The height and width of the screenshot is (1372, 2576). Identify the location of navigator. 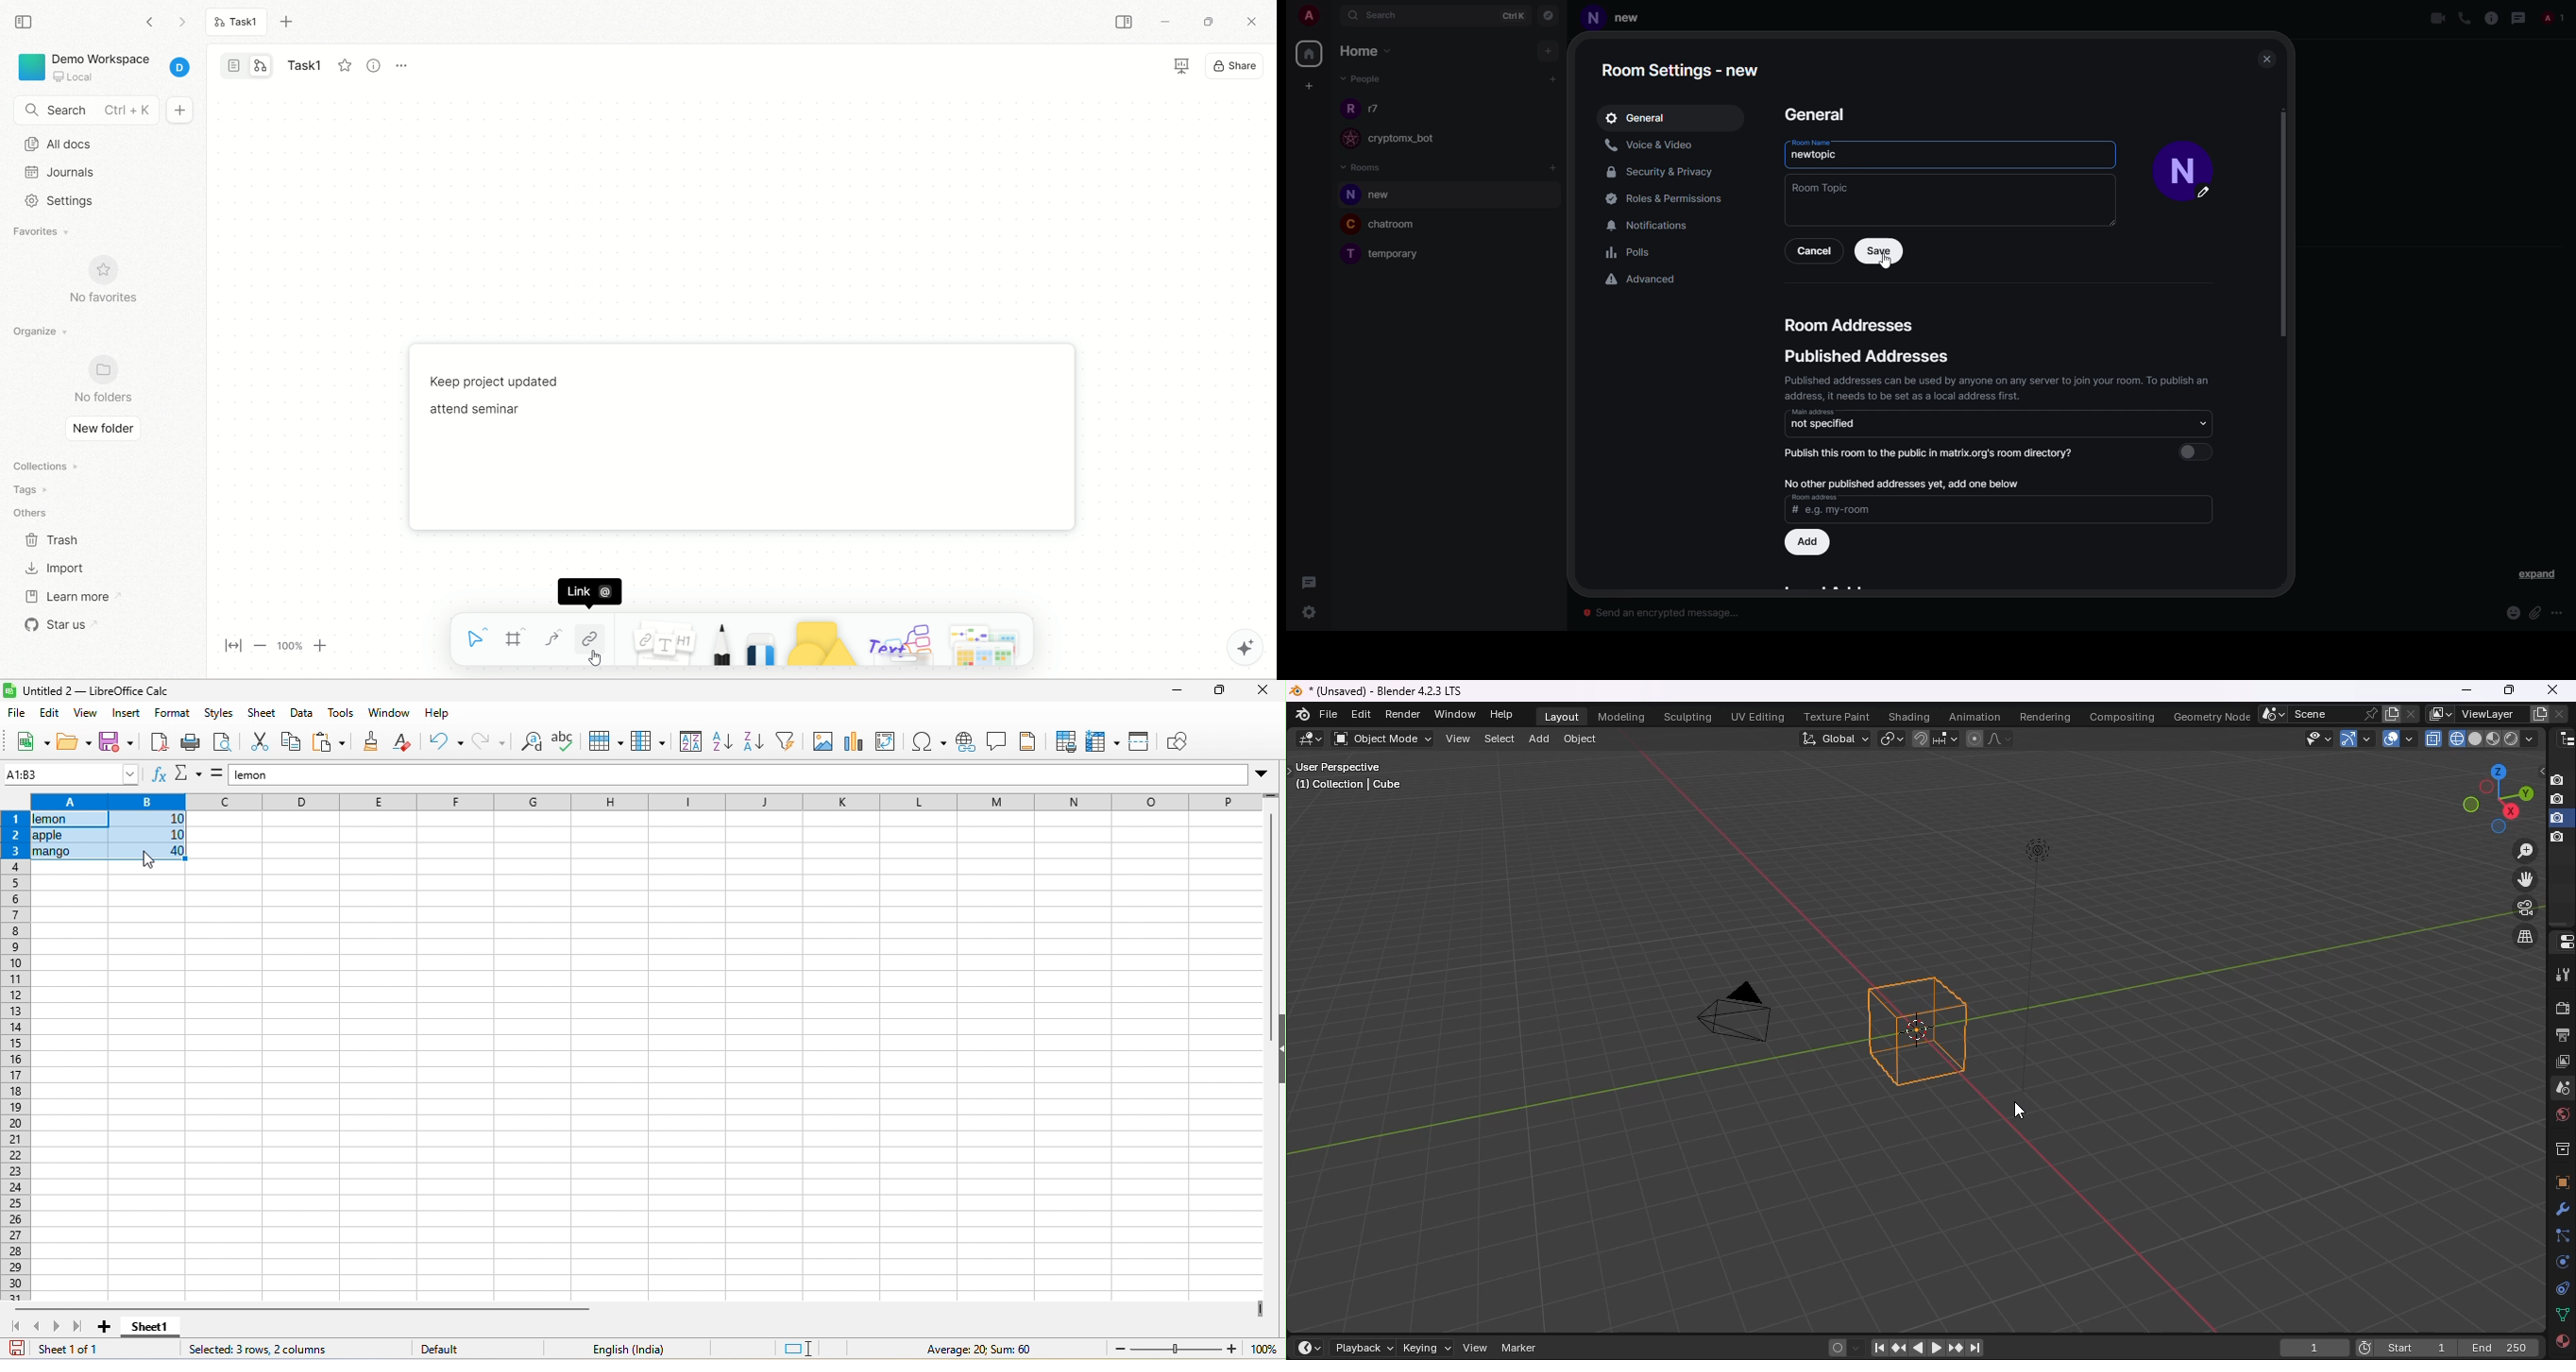
(1549, 15).